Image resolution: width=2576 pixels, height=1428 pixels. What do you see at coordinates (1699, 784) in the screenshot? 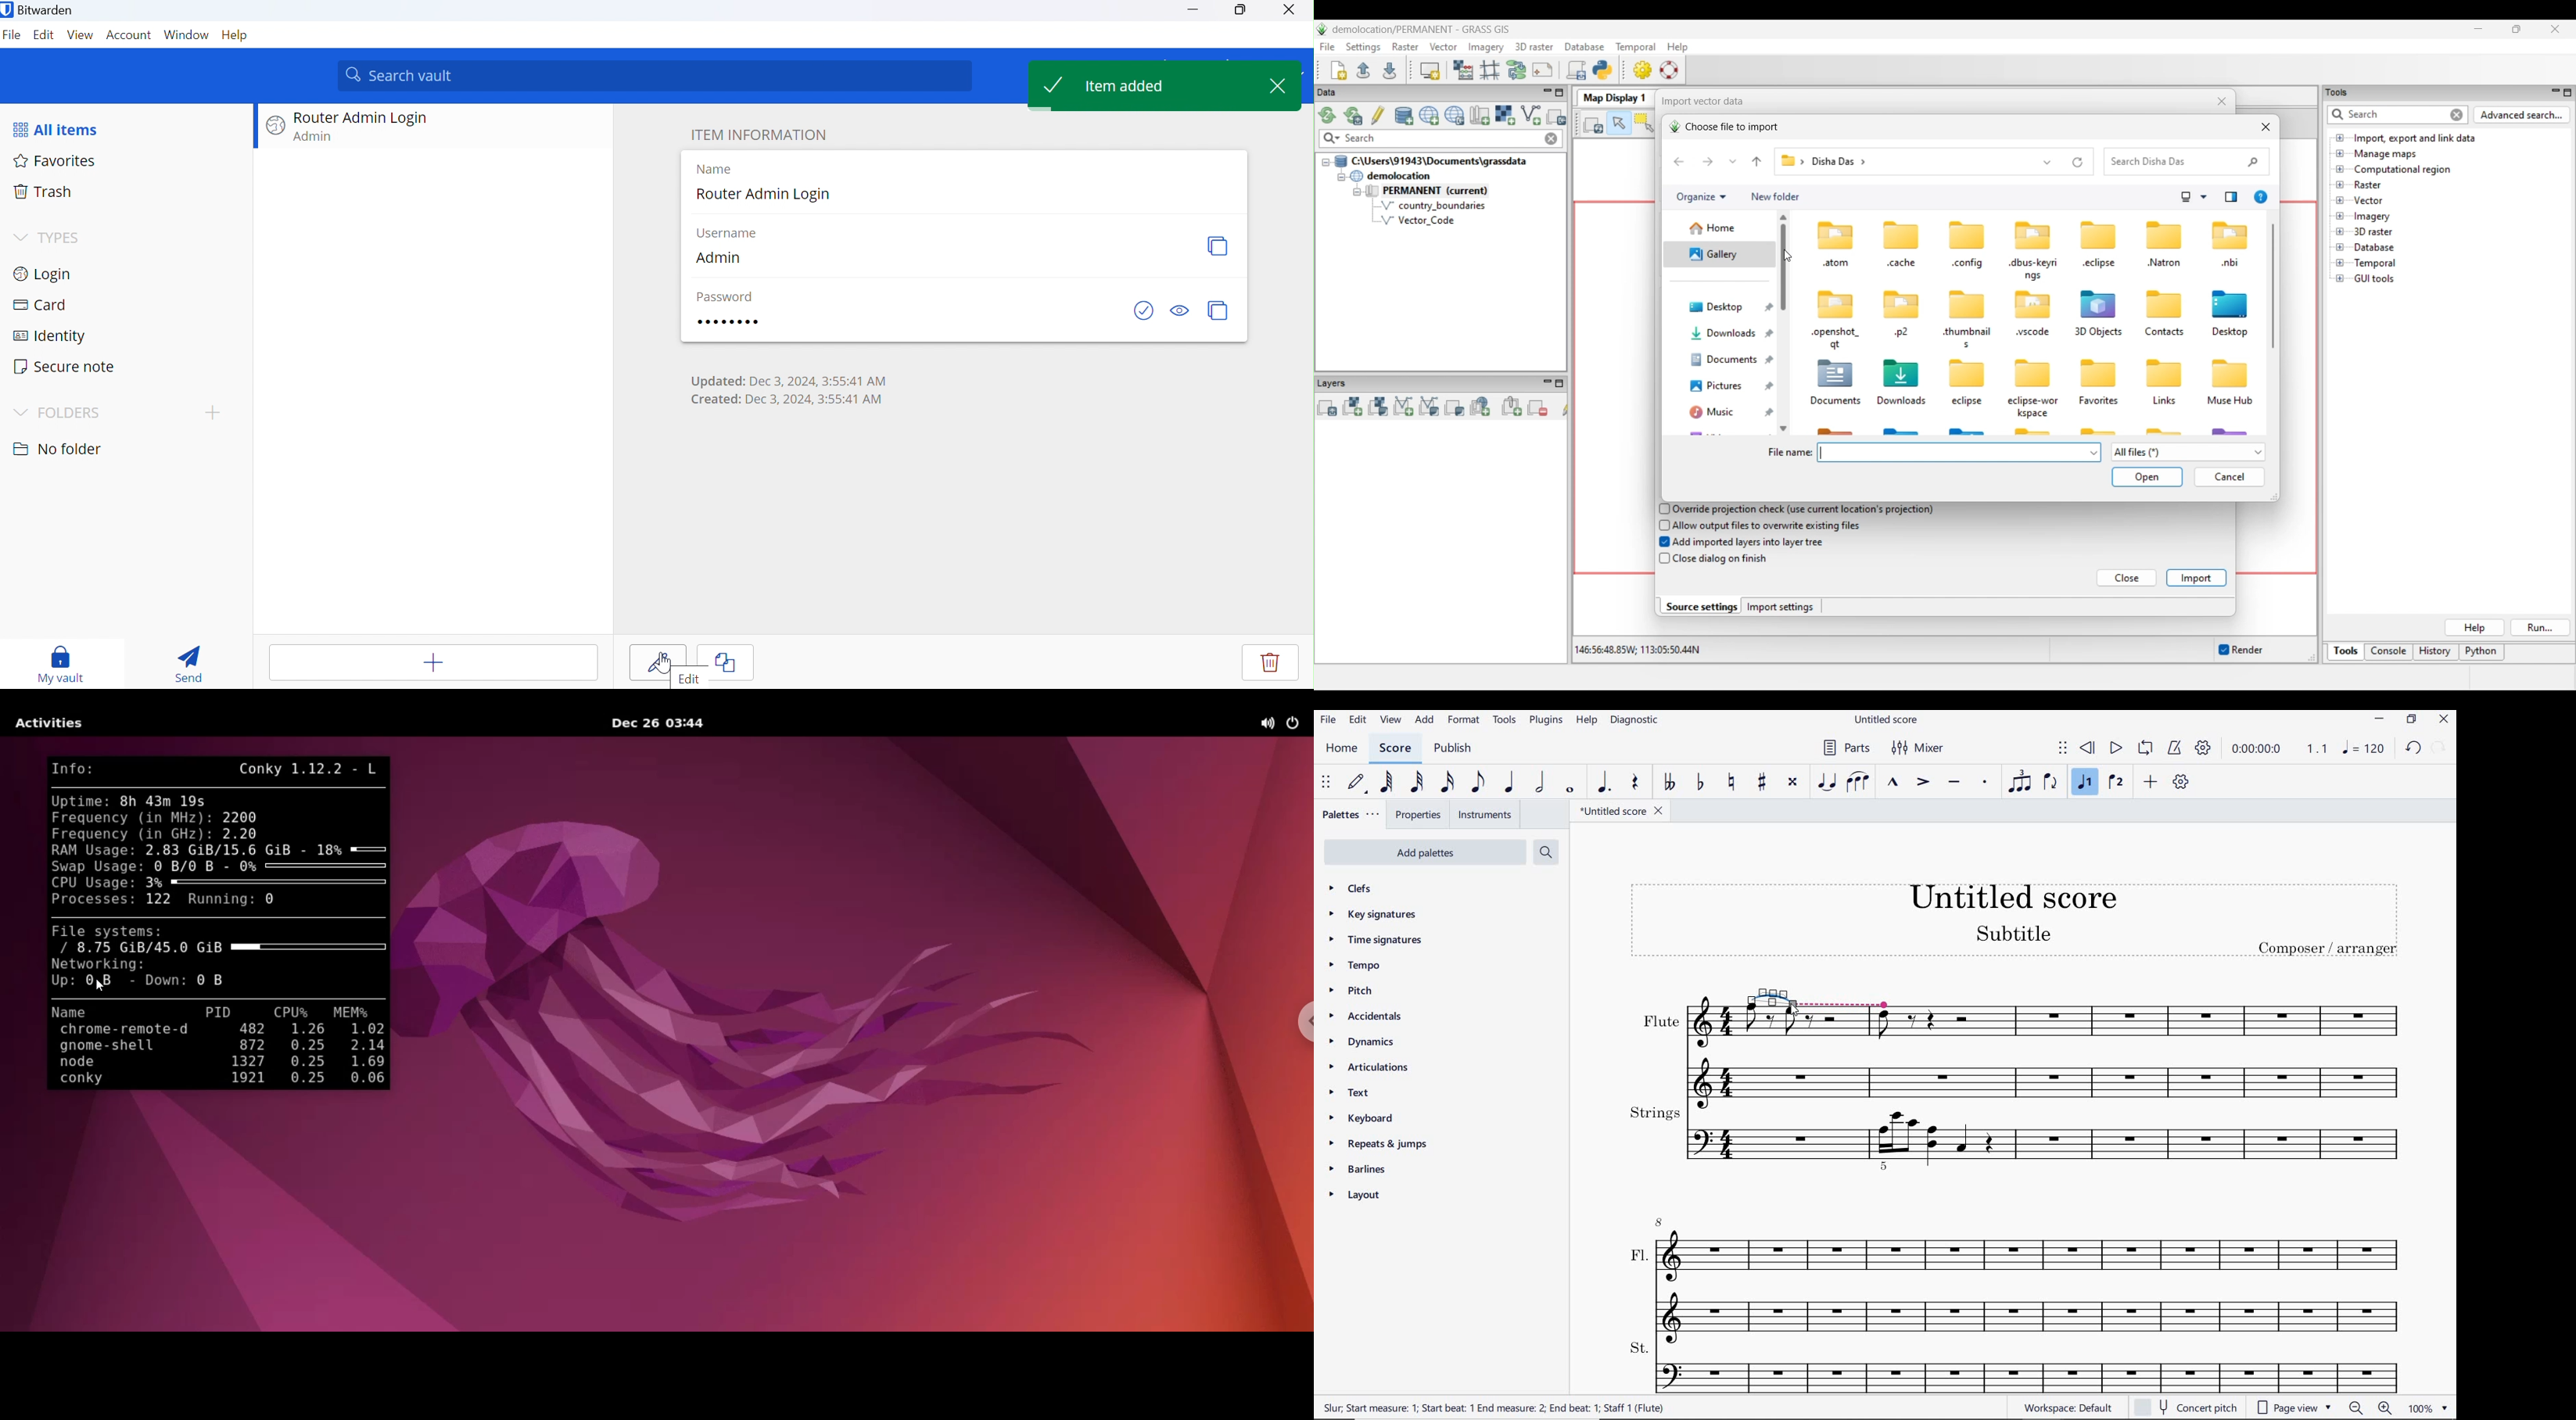
I see `TOGGLE FLAT` at bounding box center [1699, 784].